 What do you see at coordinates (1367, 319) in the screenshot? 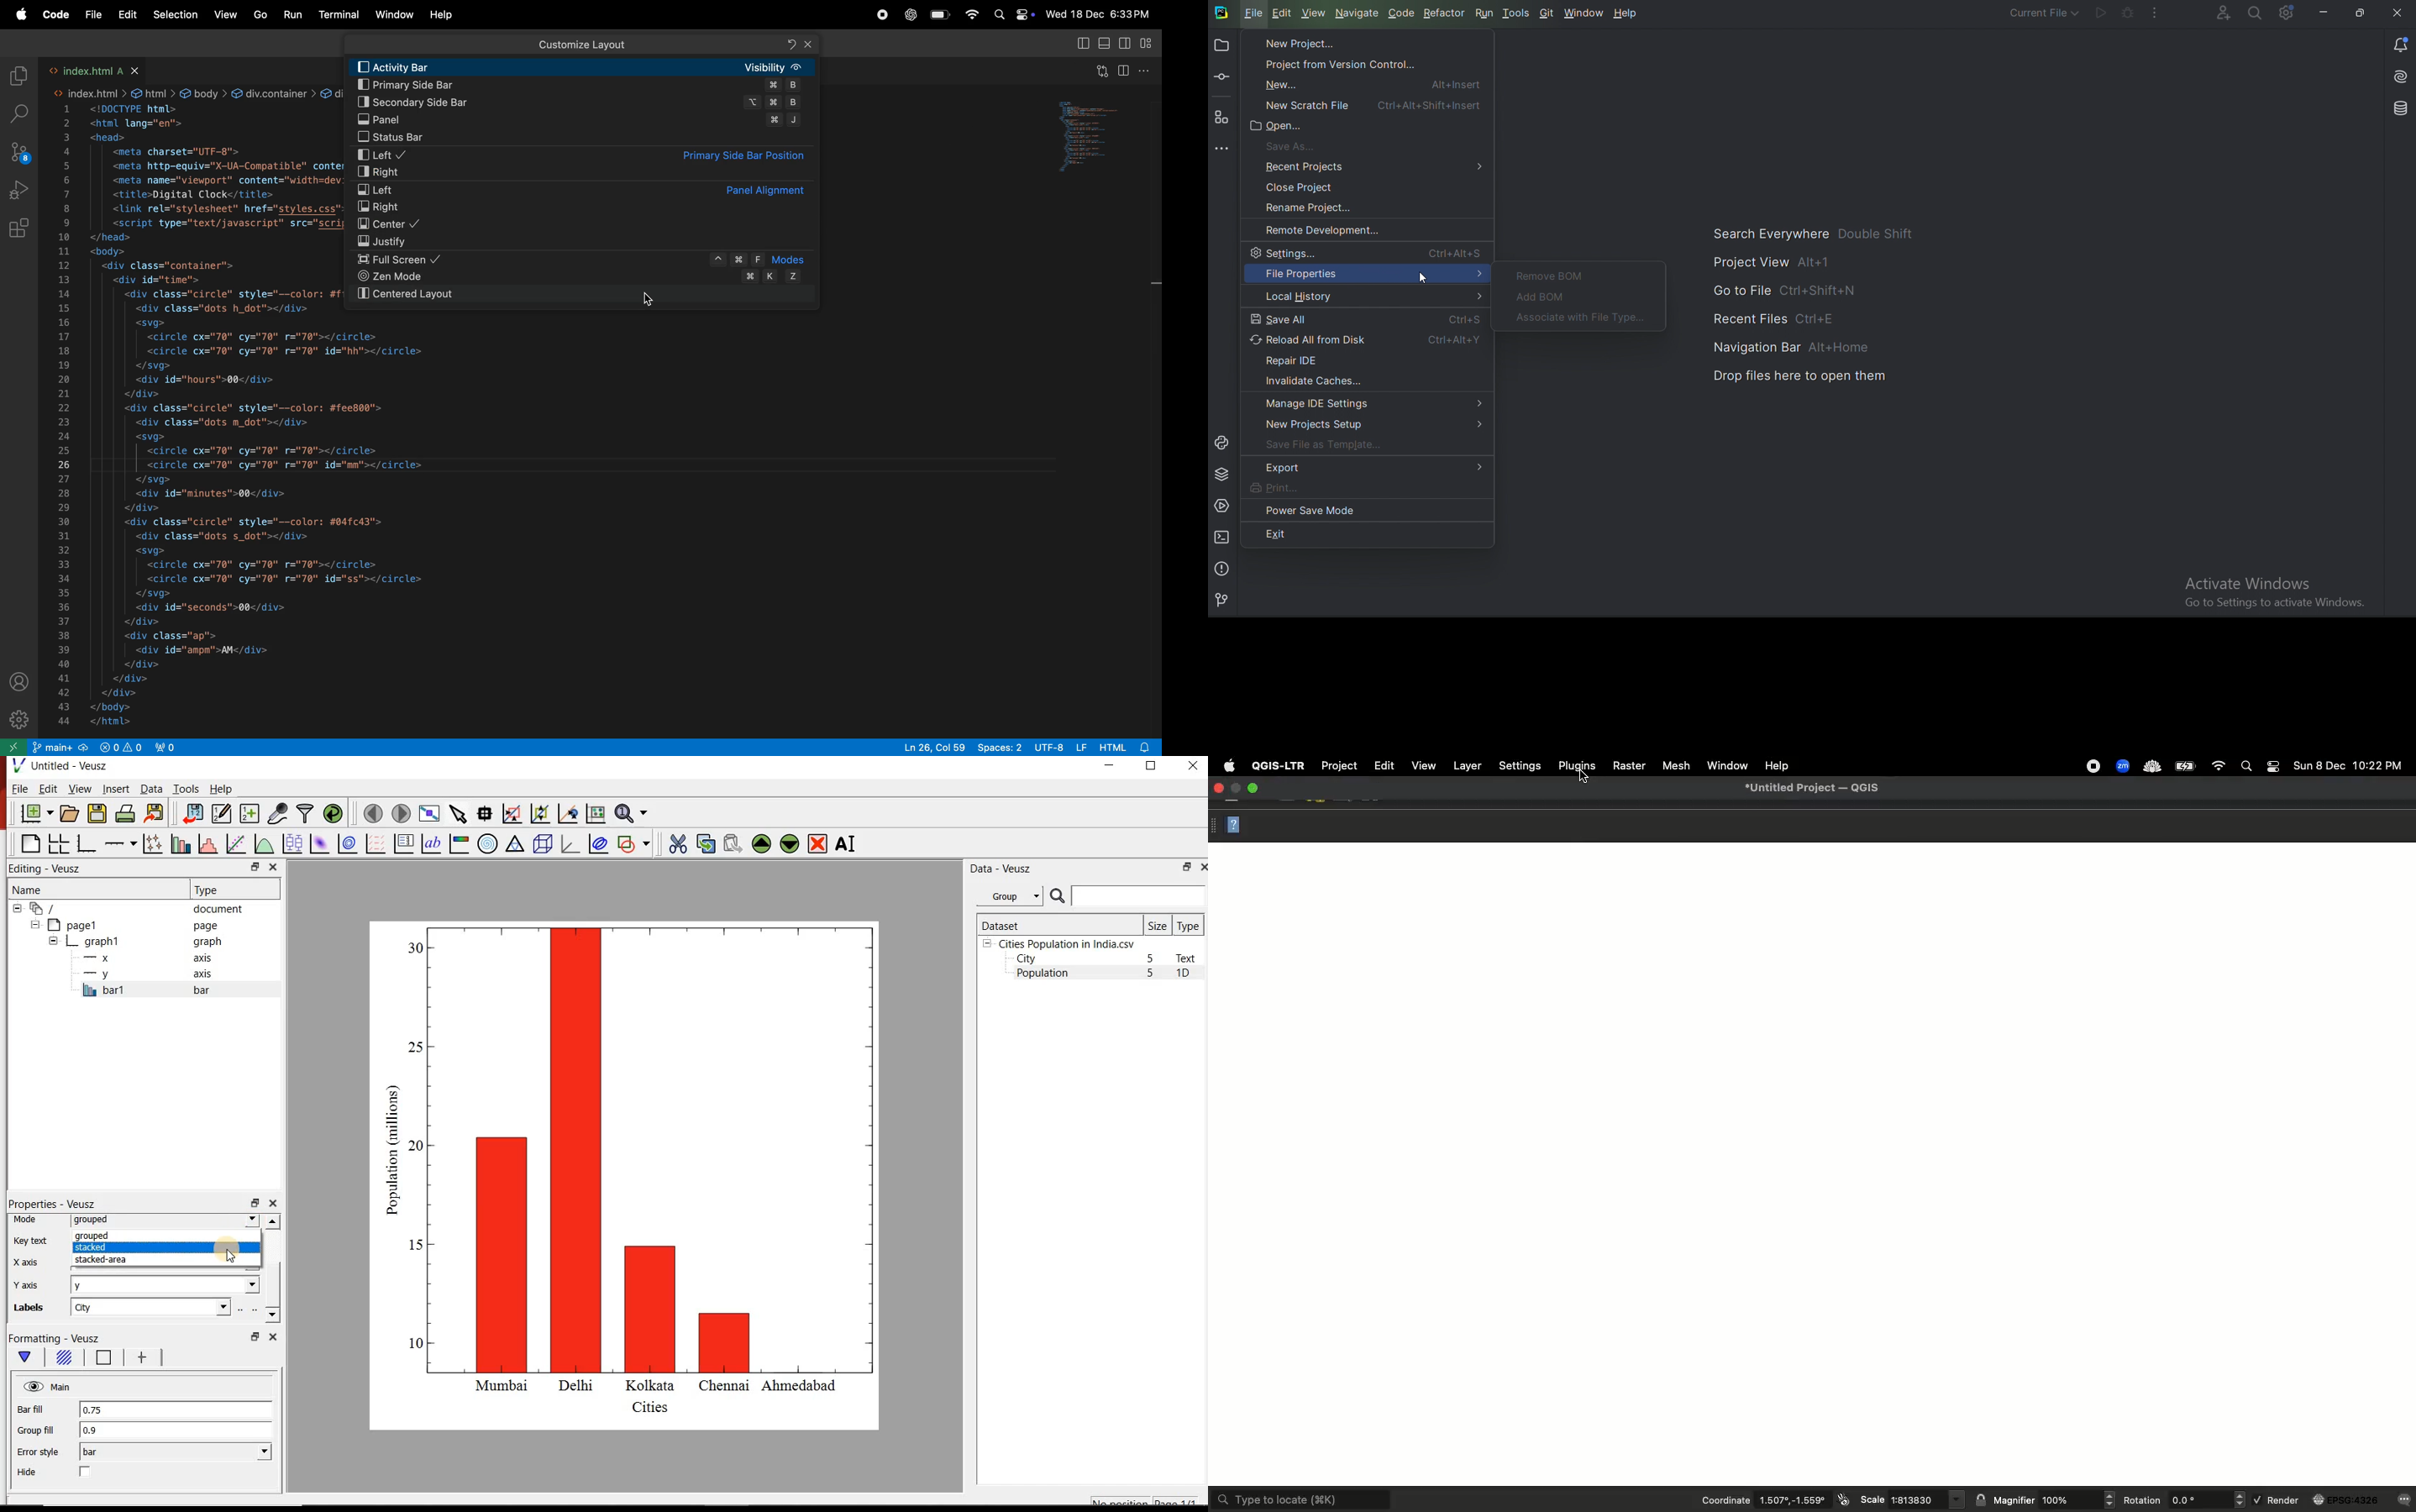
I see `Save all` at bounding box center [1367, 319].